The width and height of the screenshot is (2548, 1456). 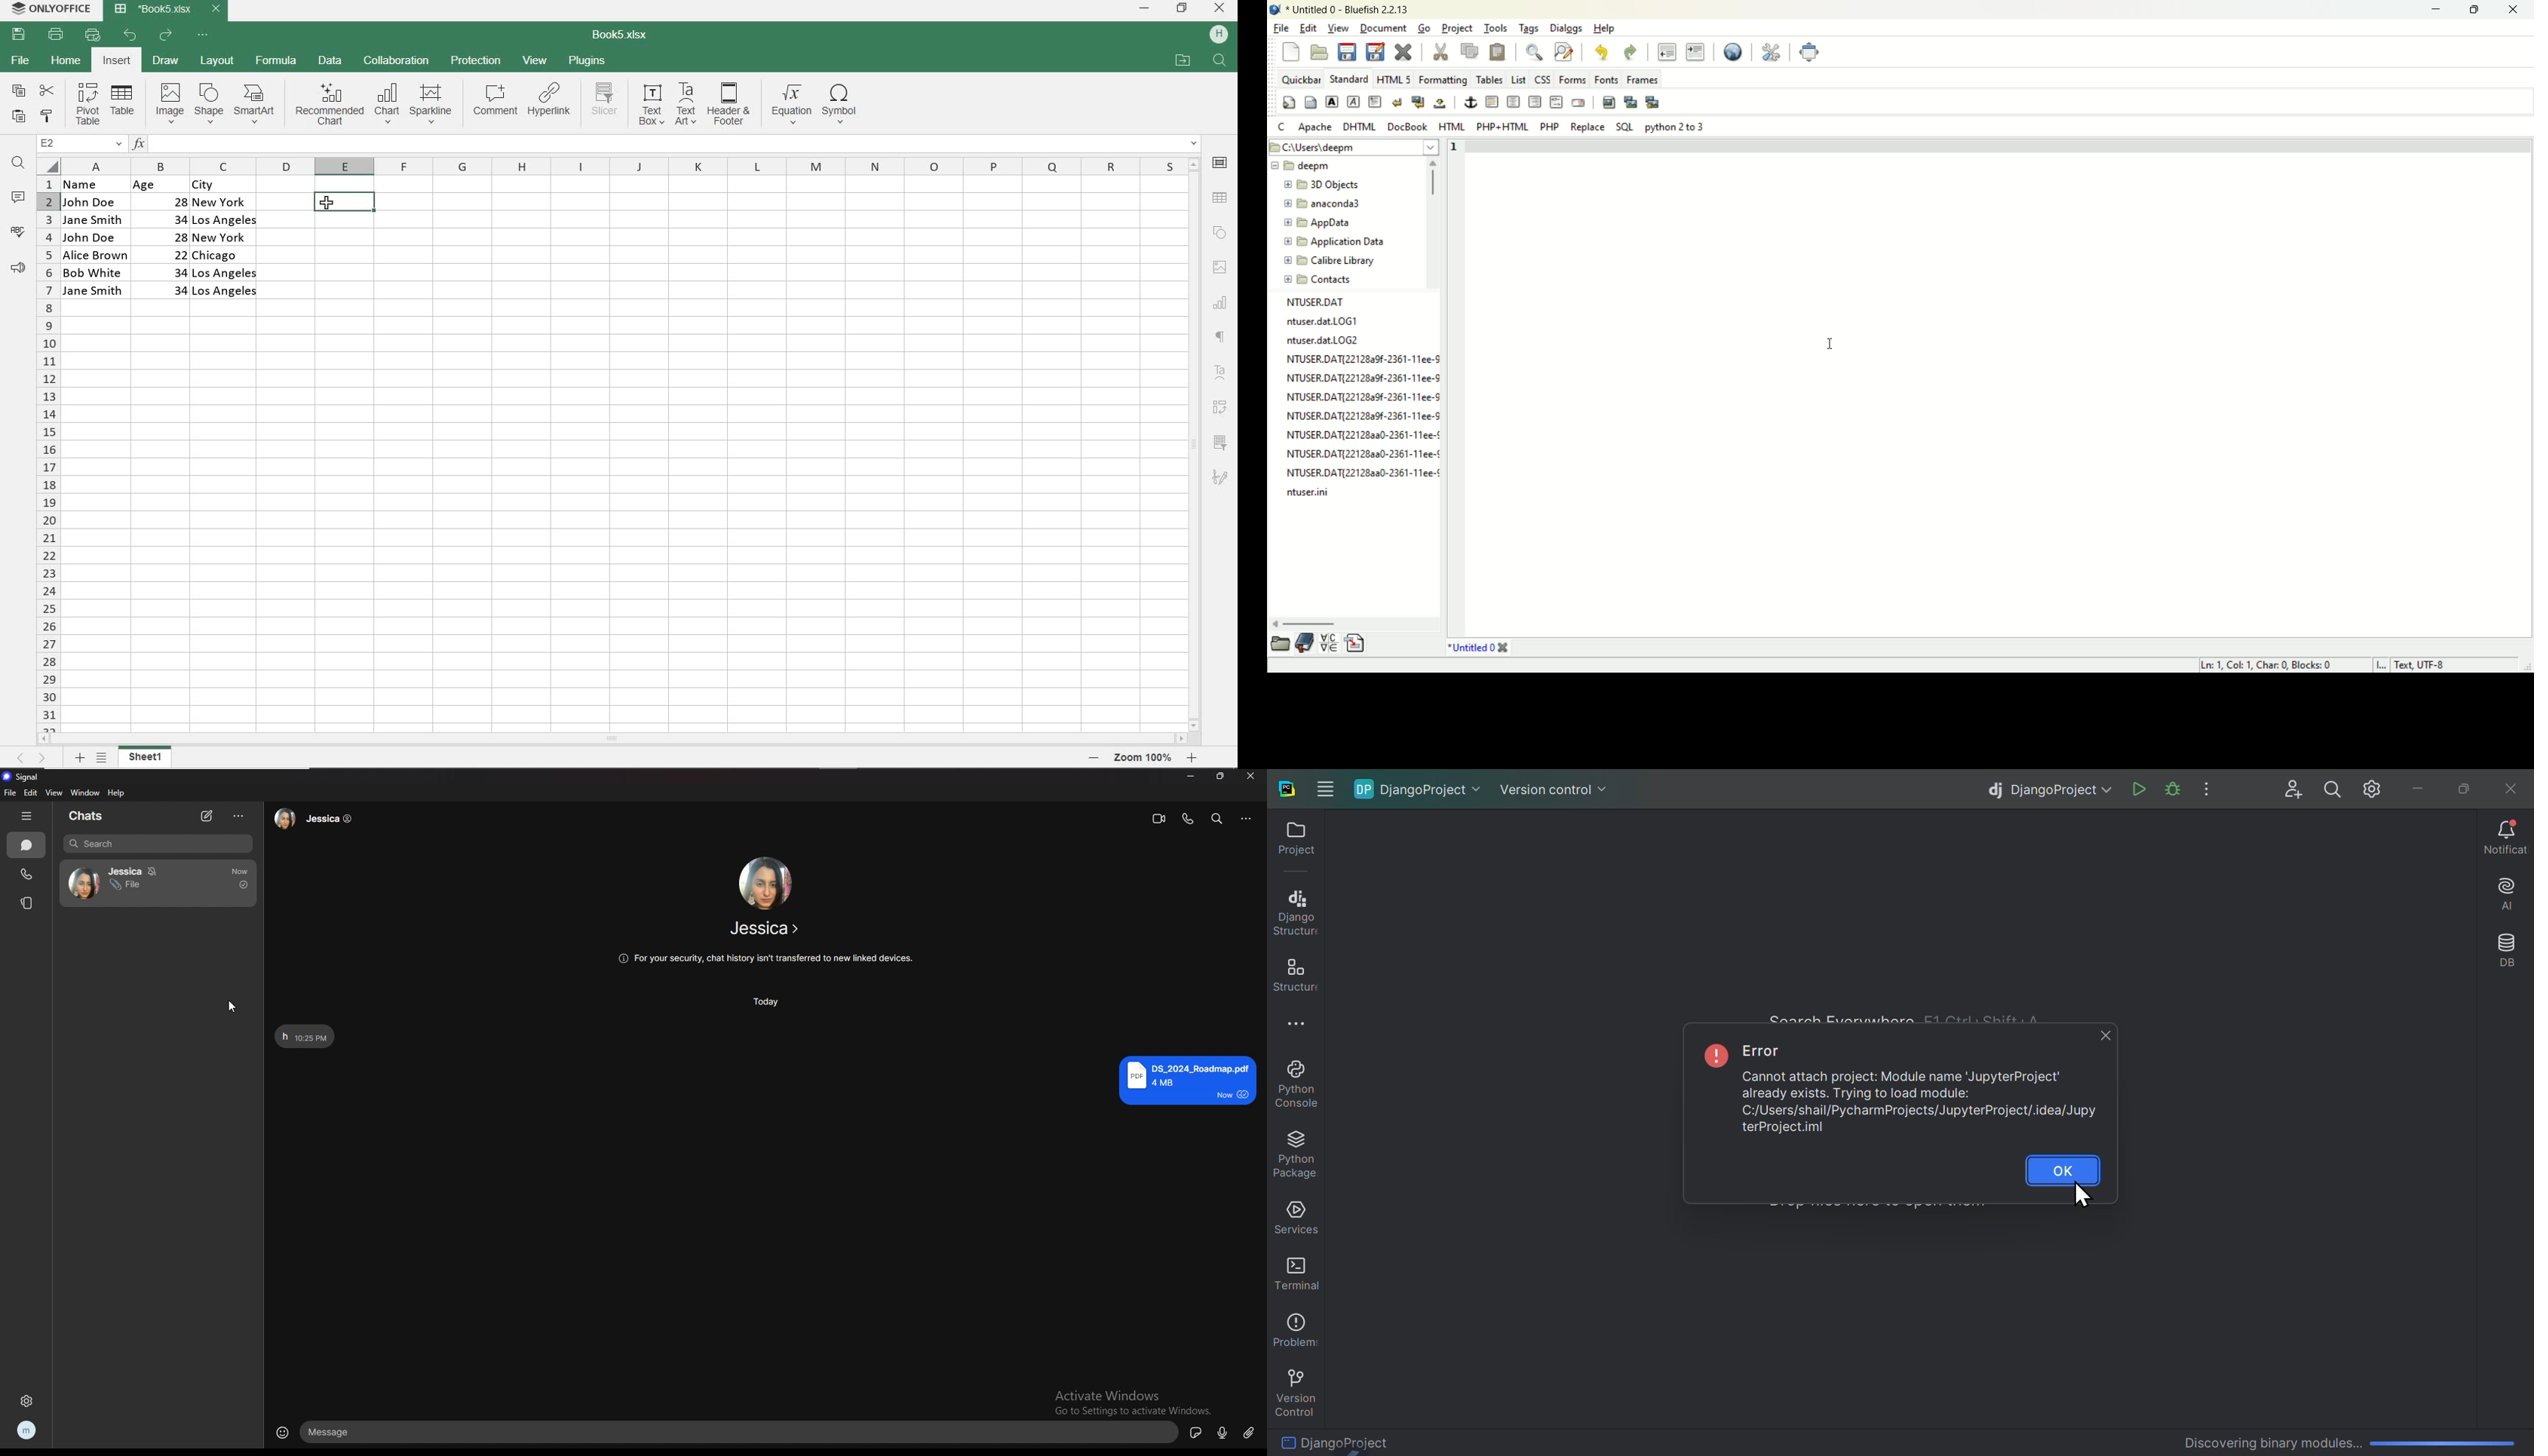 What do you see at coordinates (1574, 79) in the screenshot?
I see `forms` at bounding box center [1574, 79].